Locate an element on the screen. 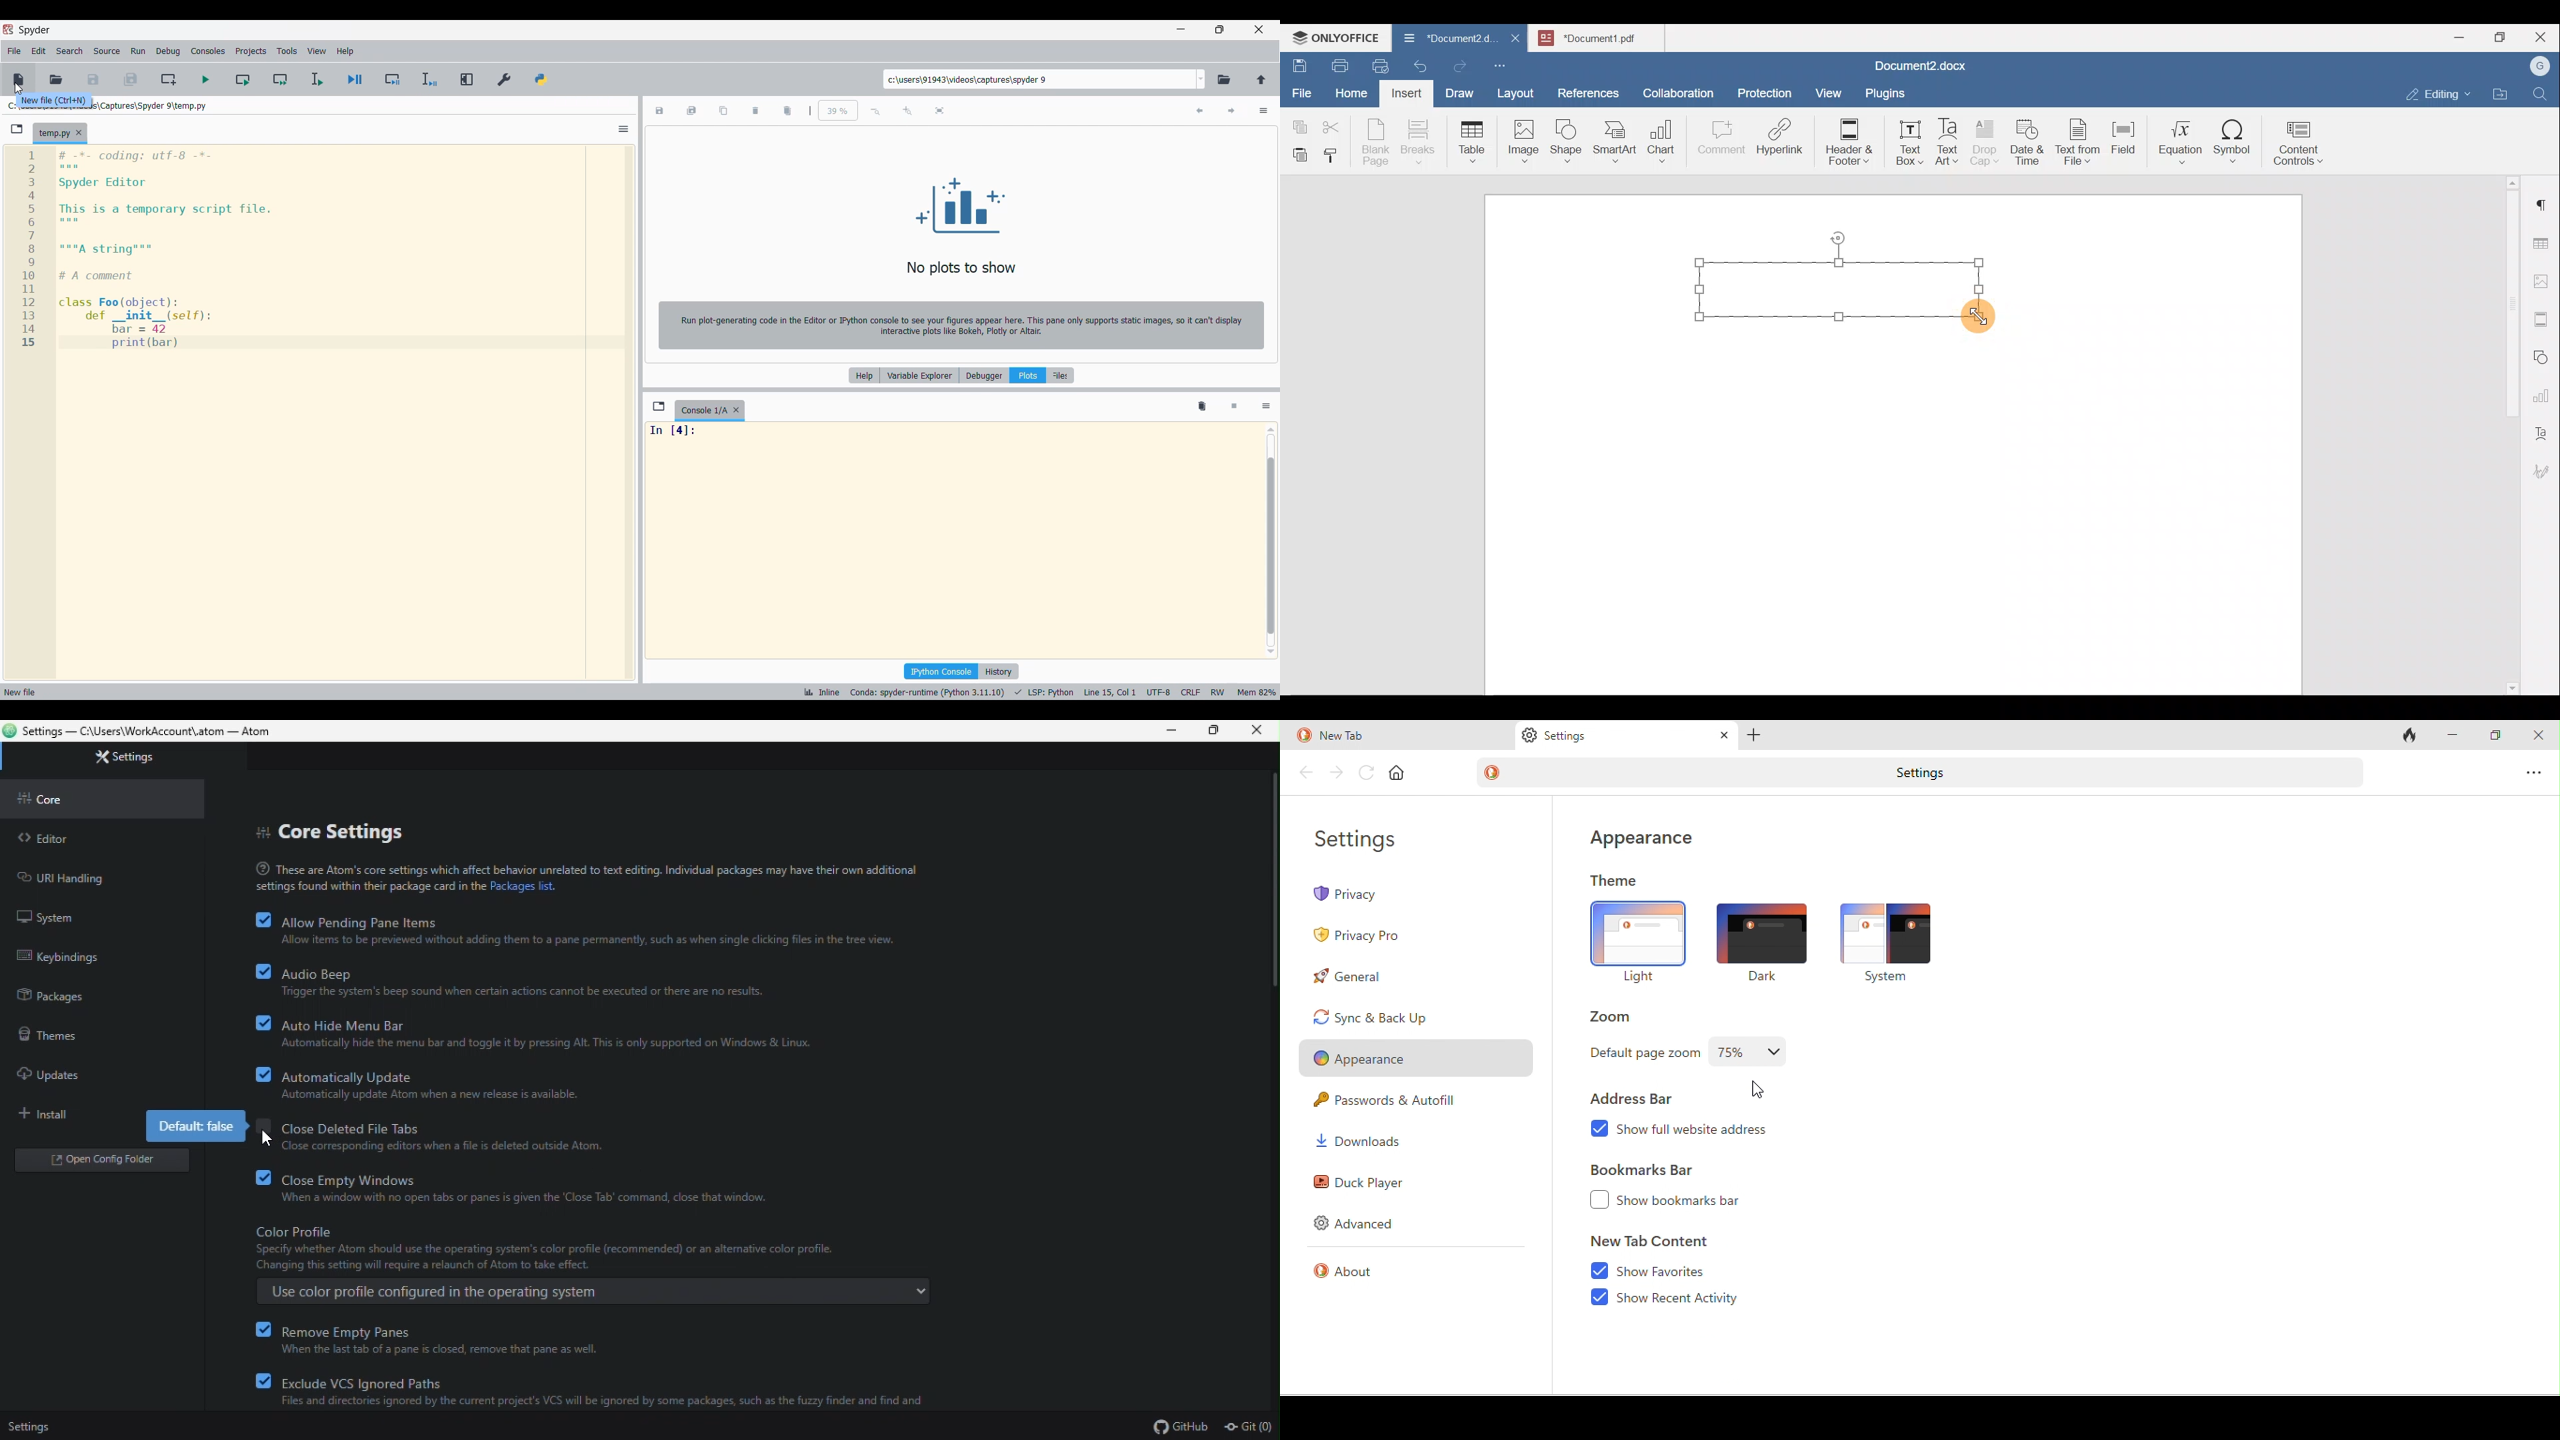  Delete current plot is located at coordinates (755, 111).